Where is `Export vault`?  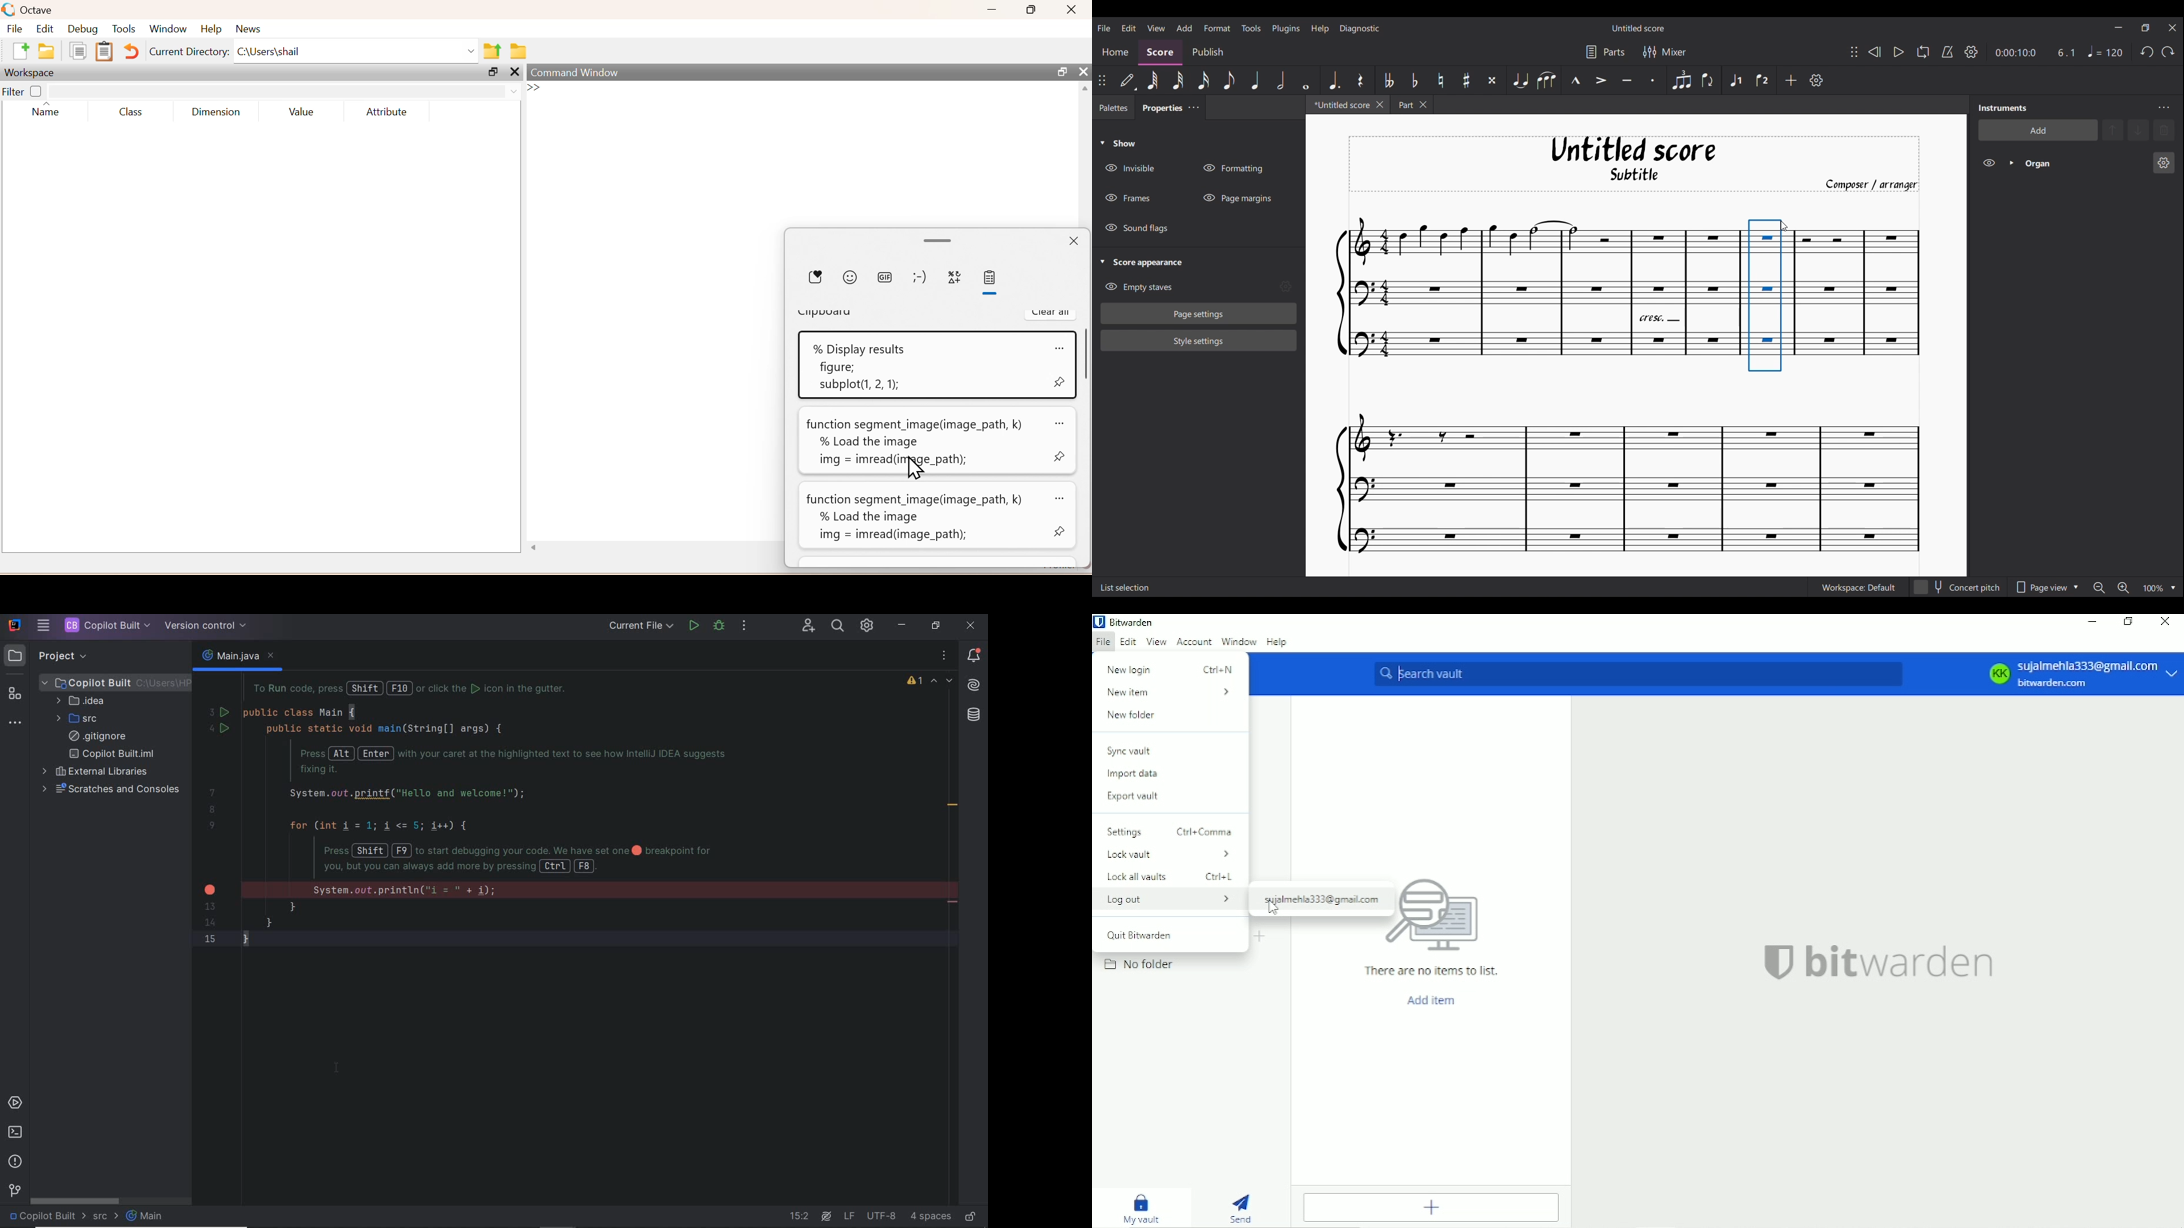
Export vault is located at coordinates (1139, 796).